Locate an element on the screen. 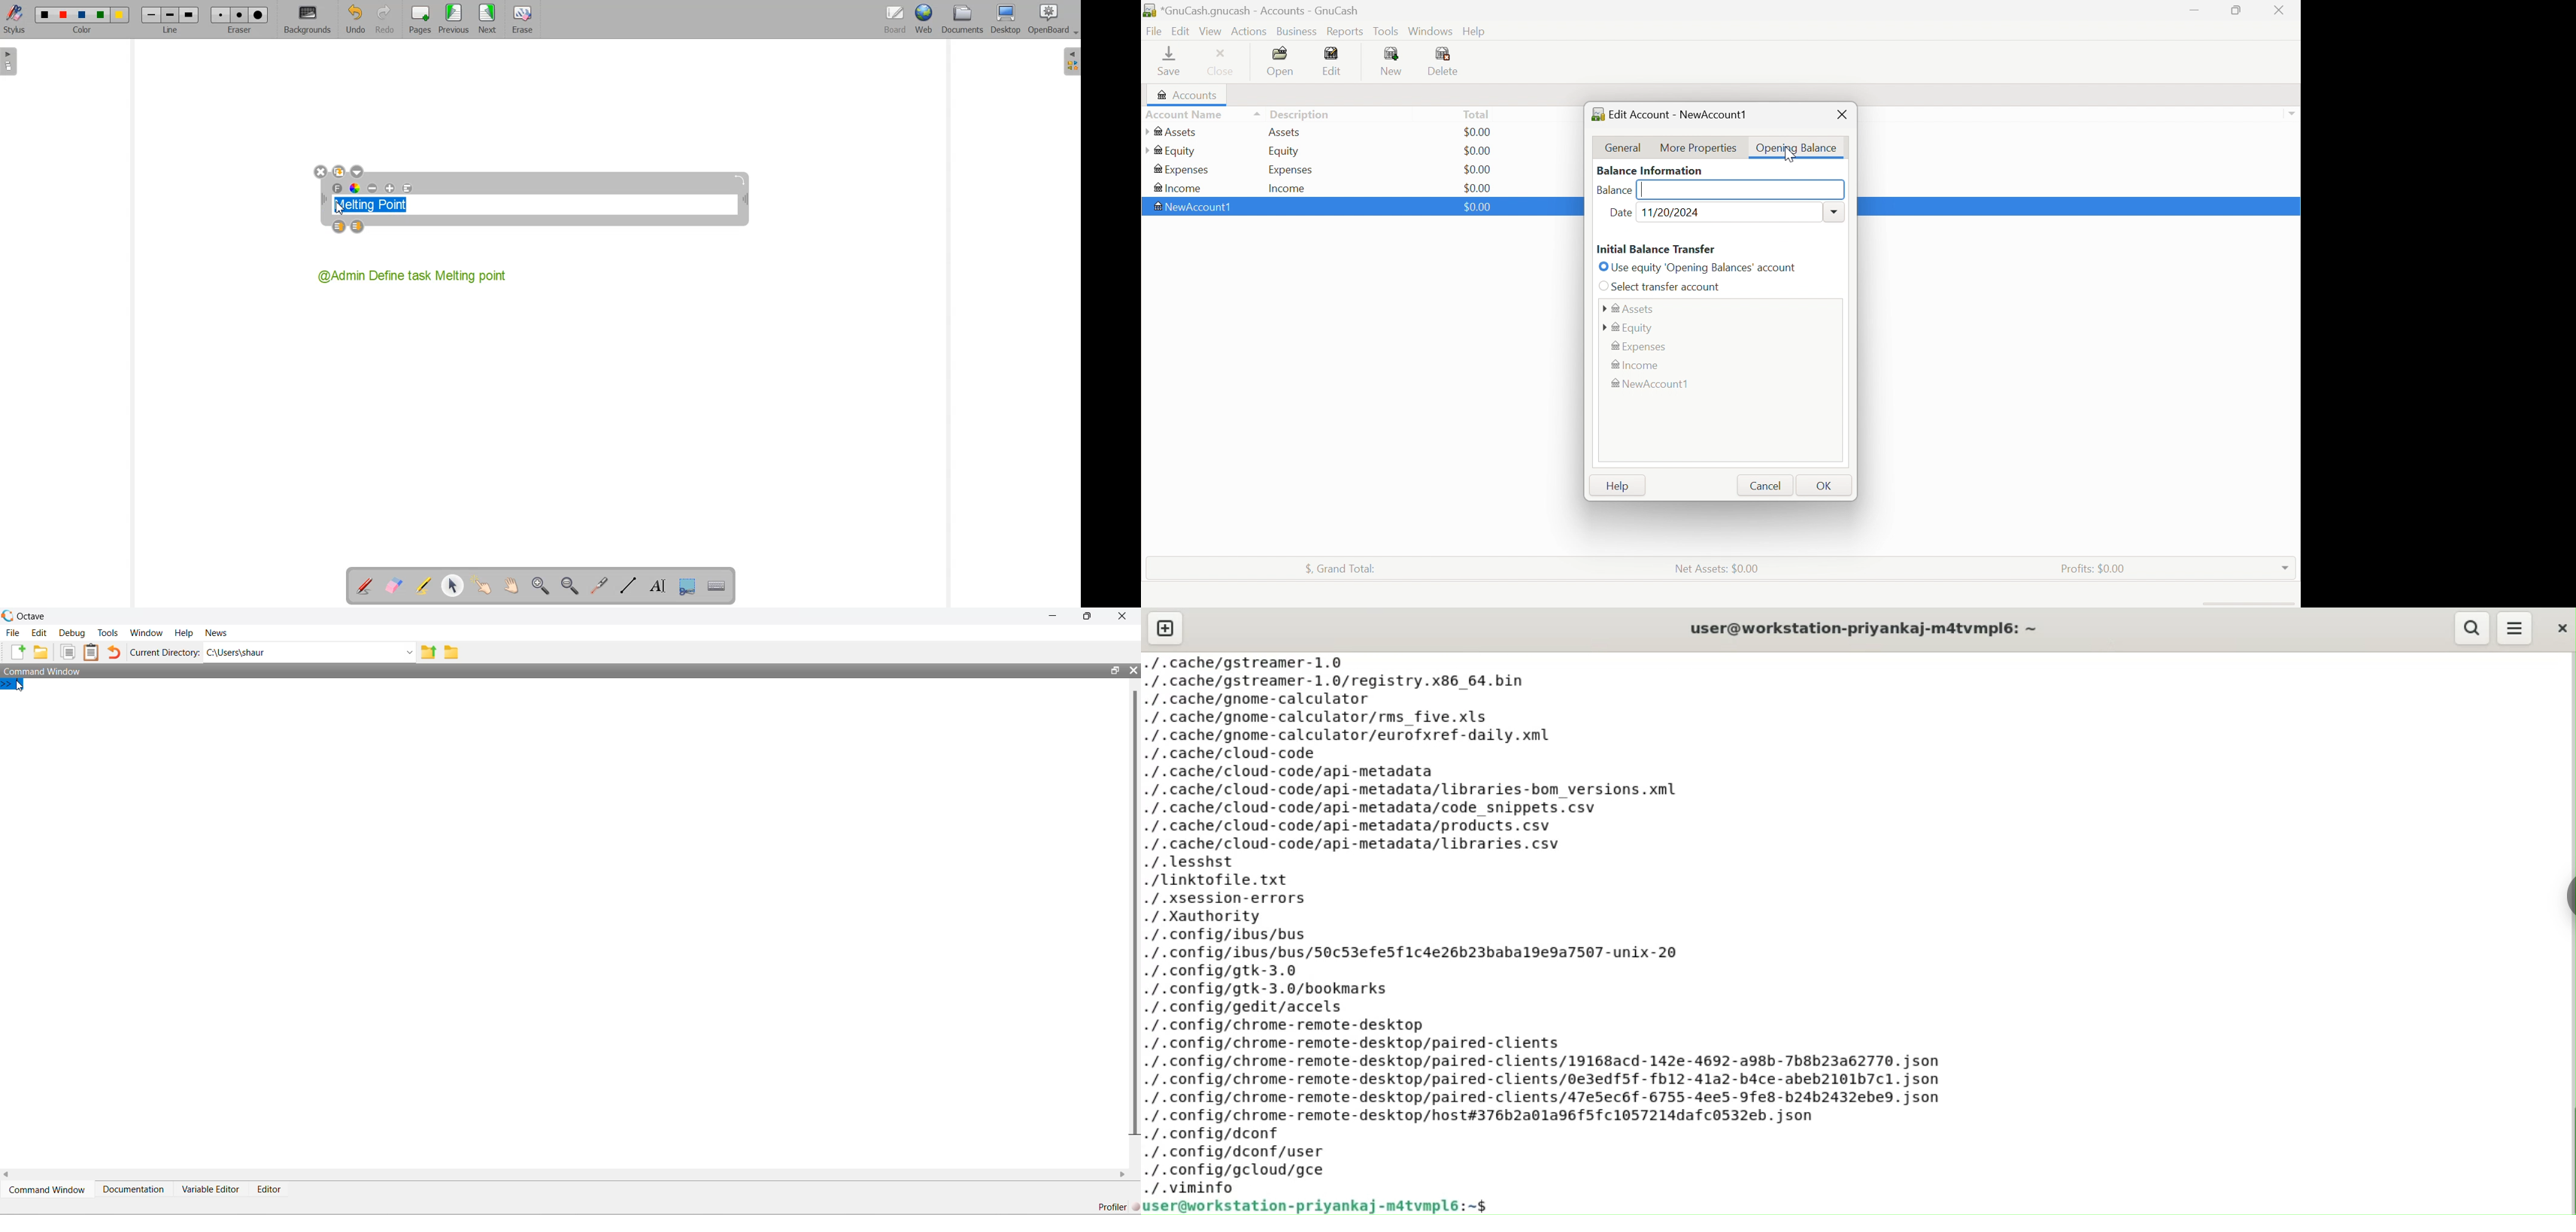 Image resolution: width=2576 pixels, height=1232 pixels. Text Color is located at coordinates (356, 189).